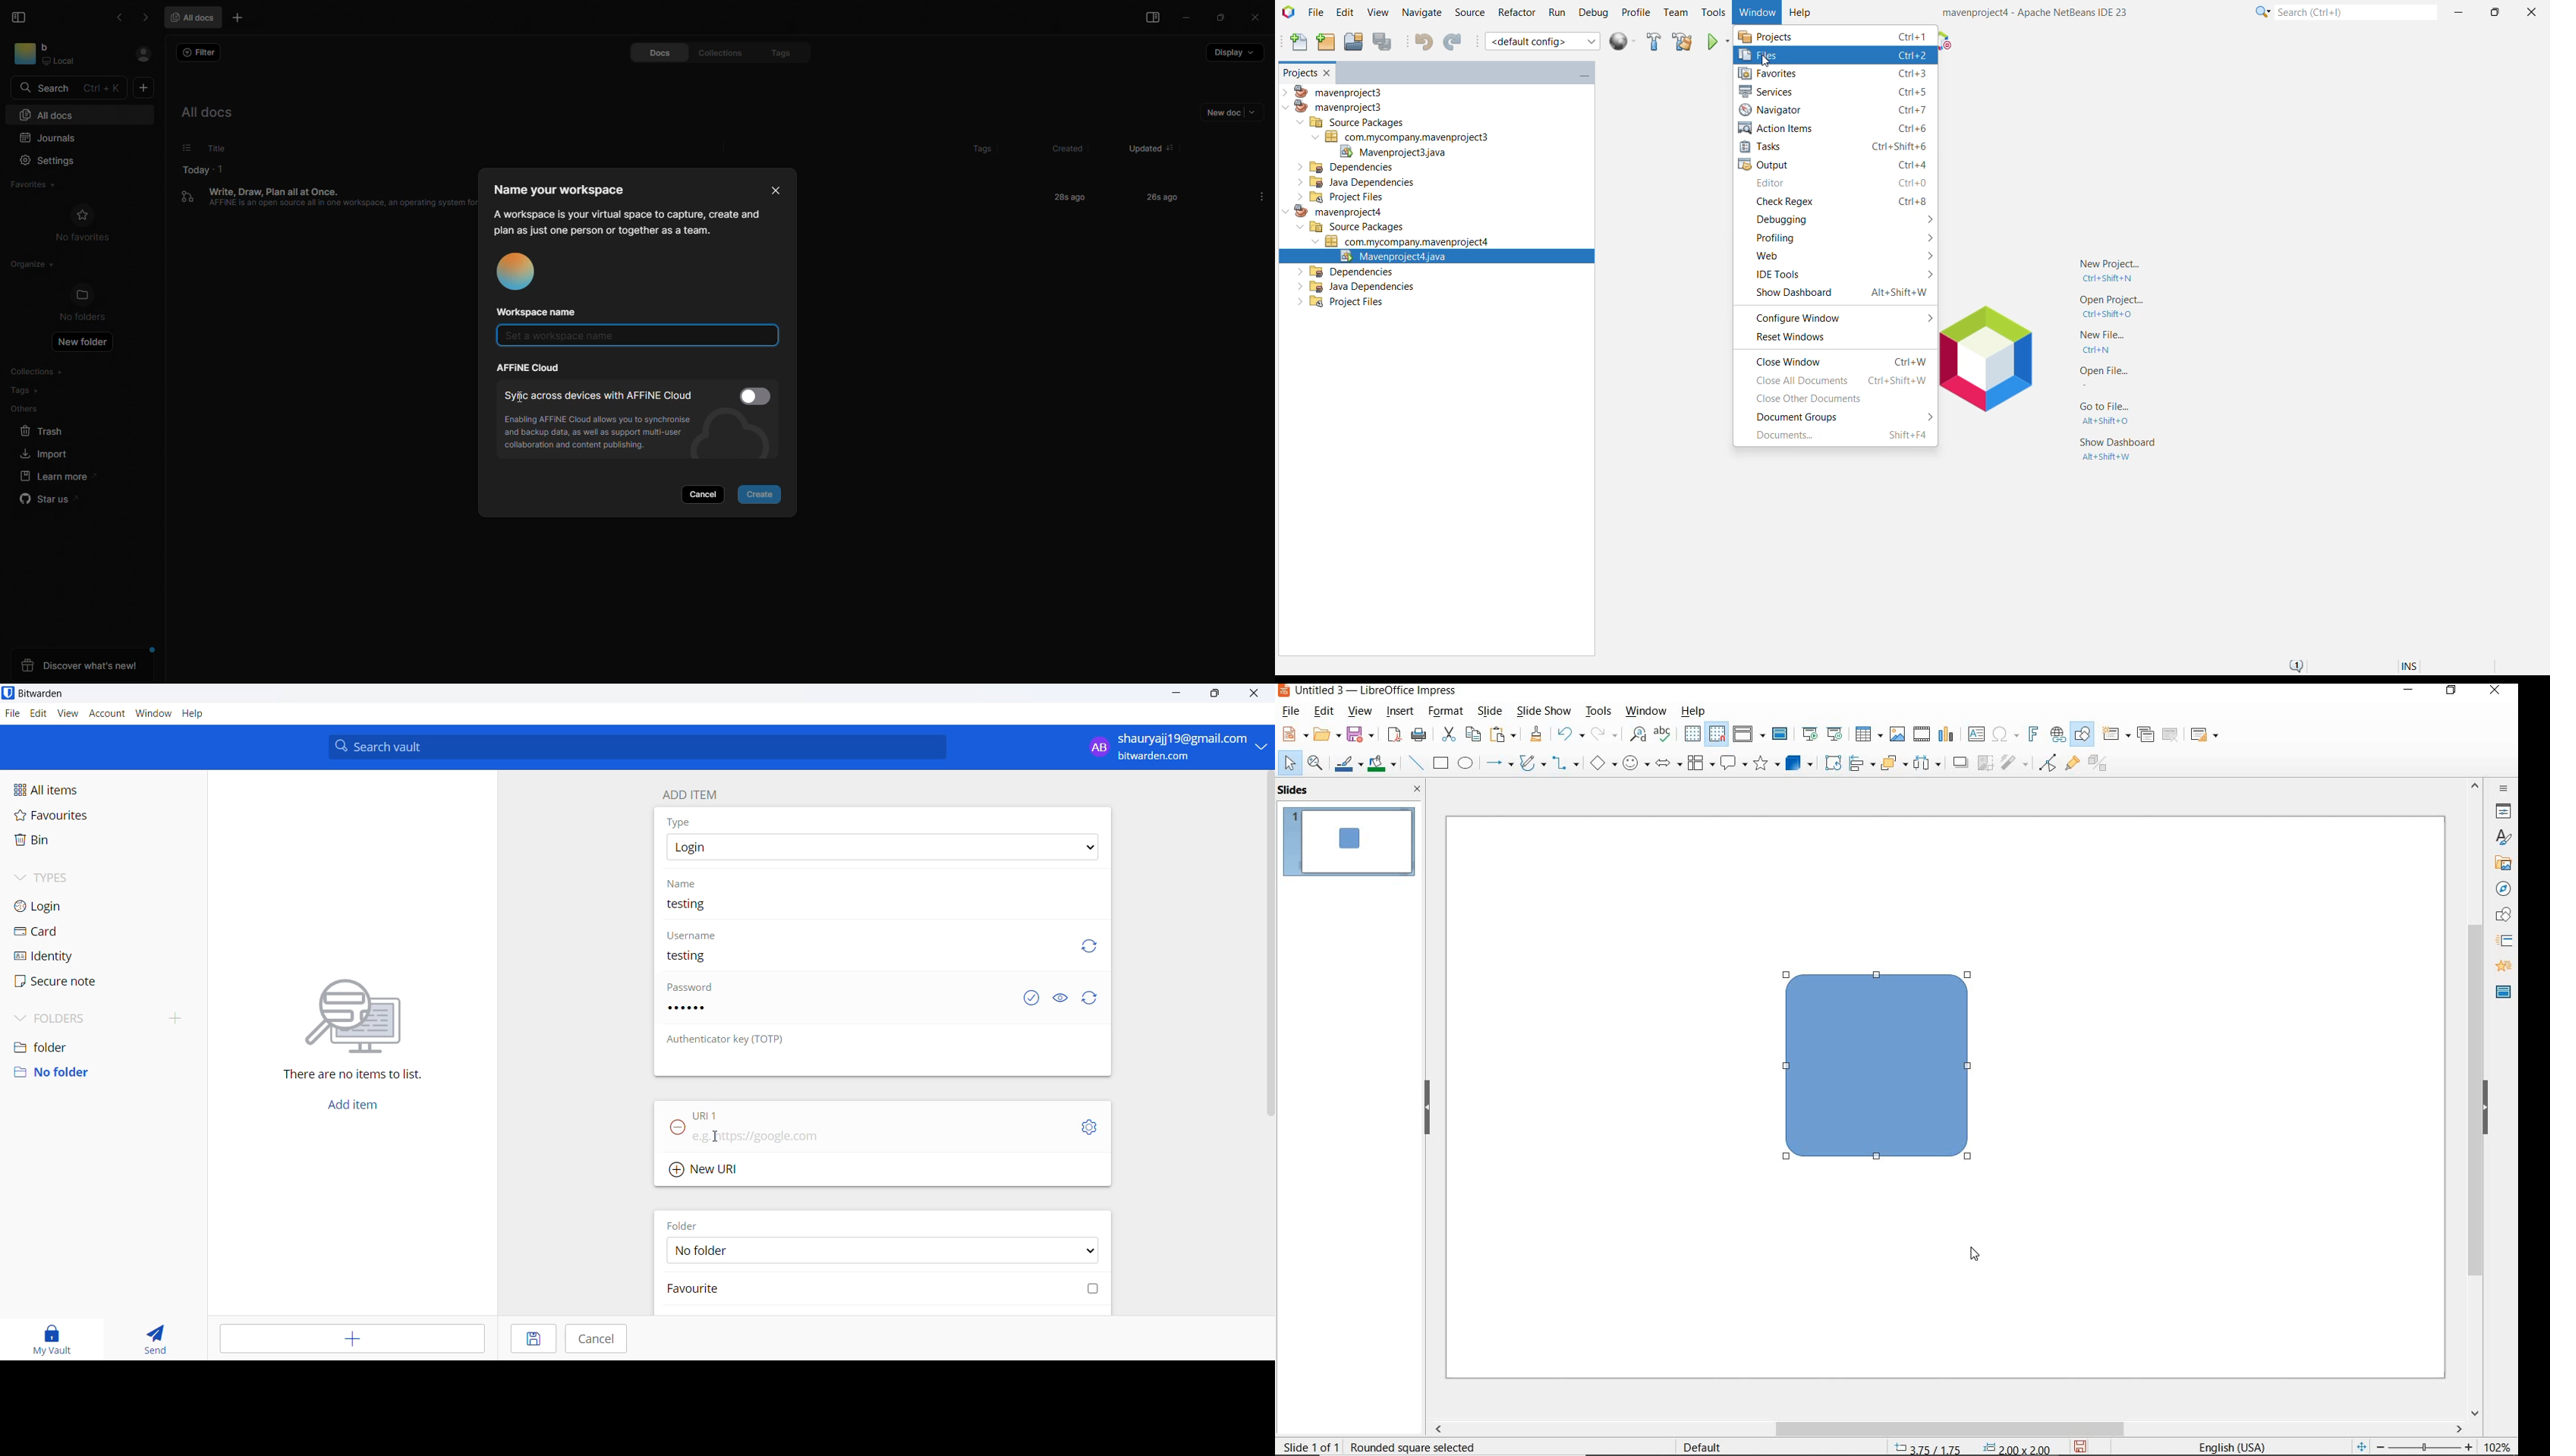 This screenshot has width=2576, height=1456. I want to click on exposed, so click(1031, 996).